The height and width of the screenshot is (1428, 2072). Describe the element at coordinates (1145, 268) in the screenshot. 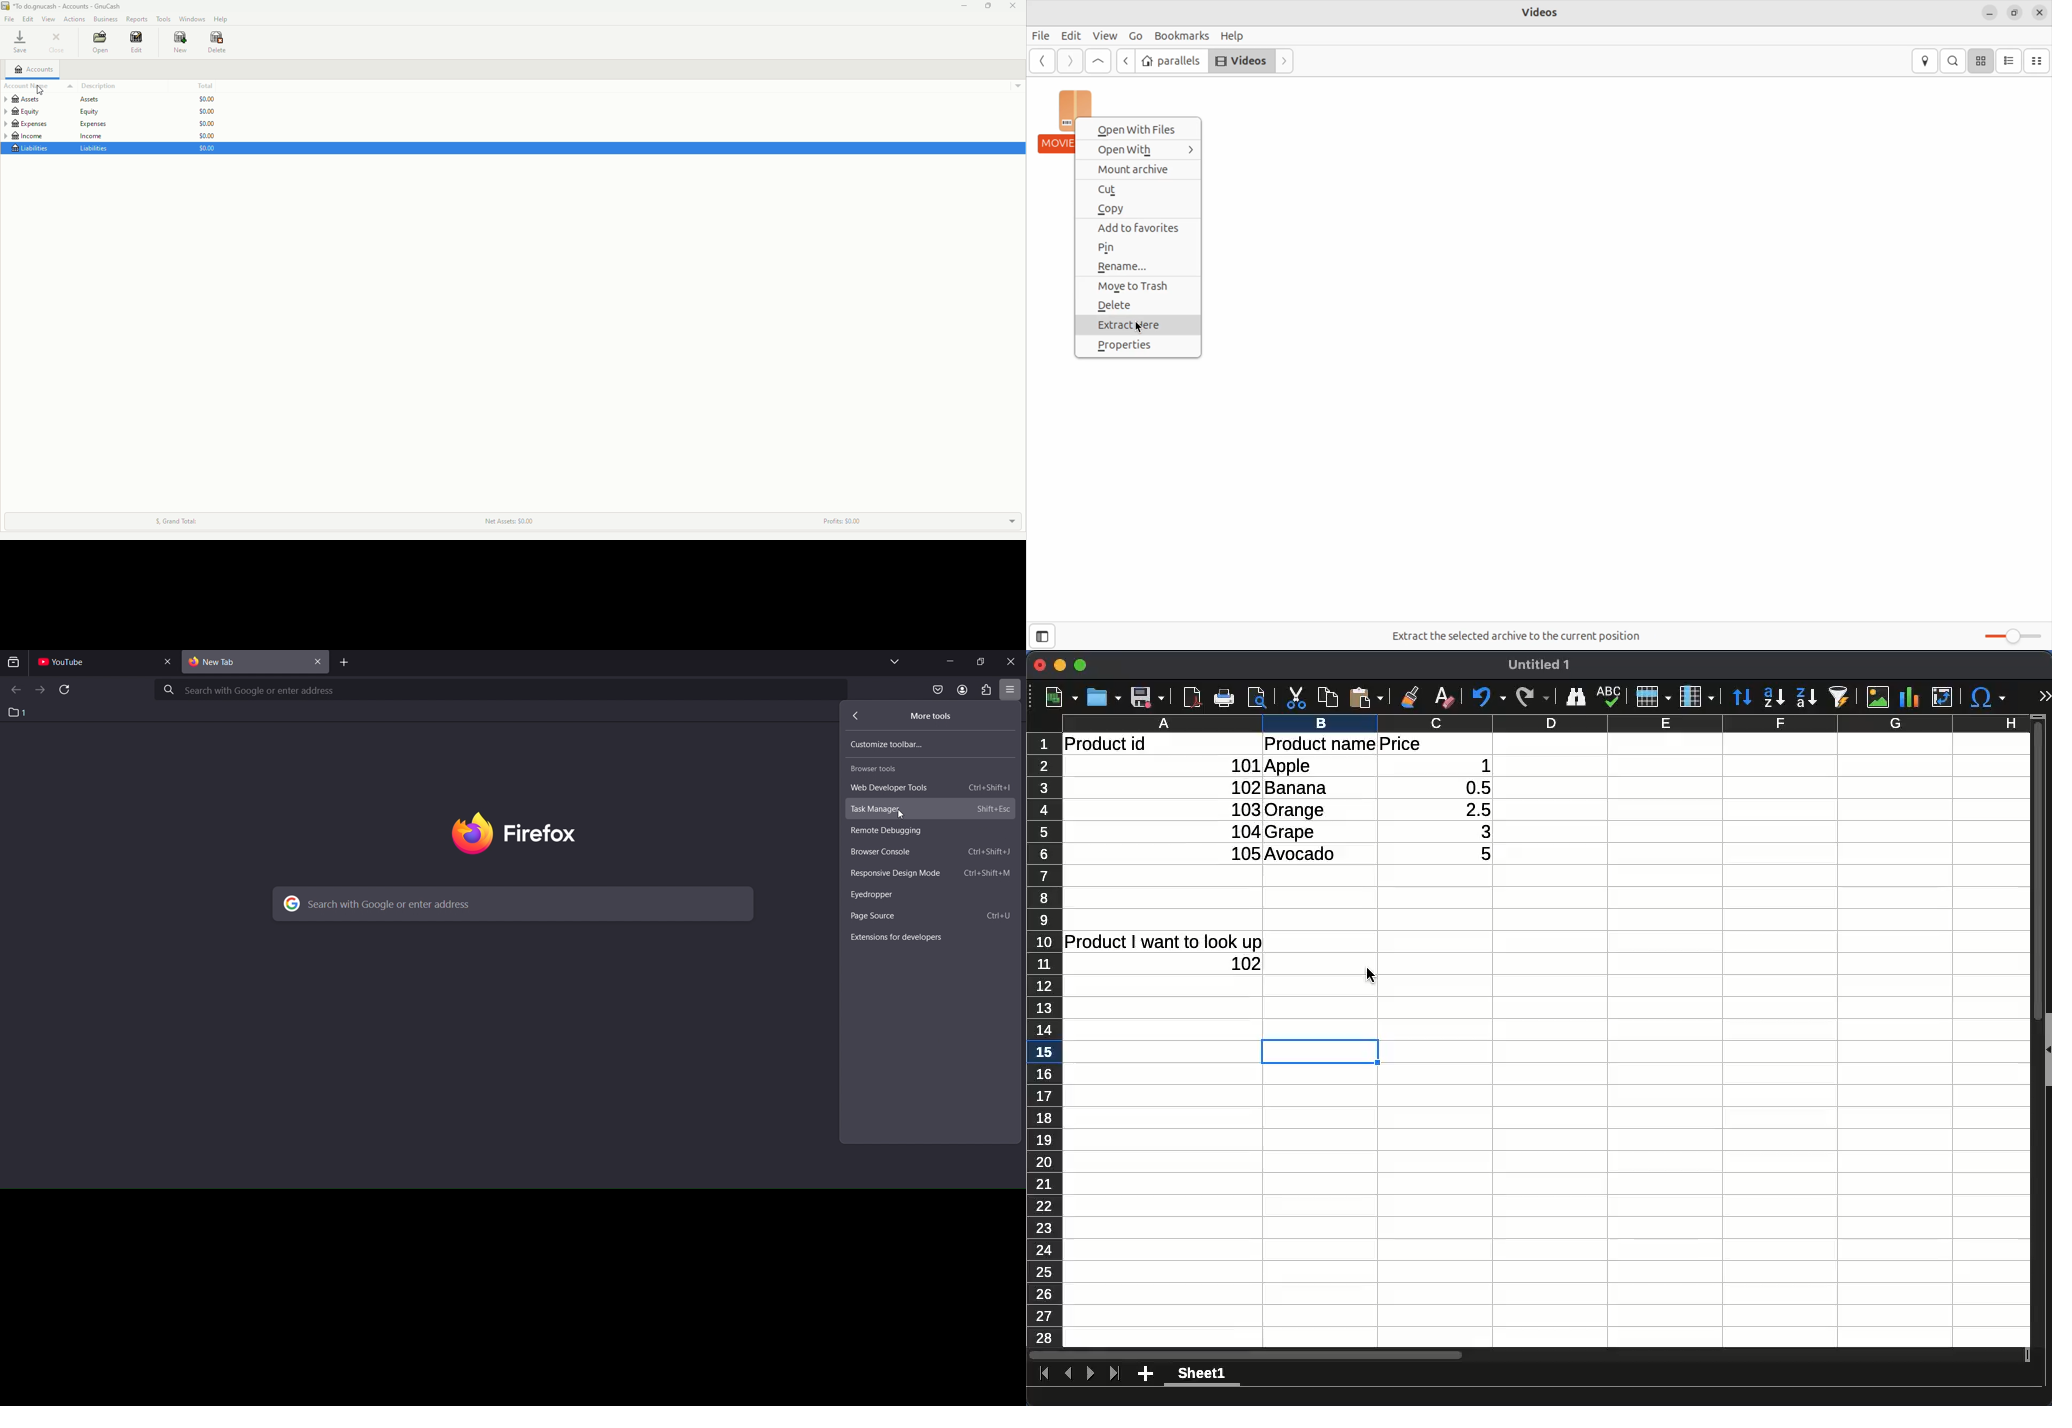

I see `rename` at that location.